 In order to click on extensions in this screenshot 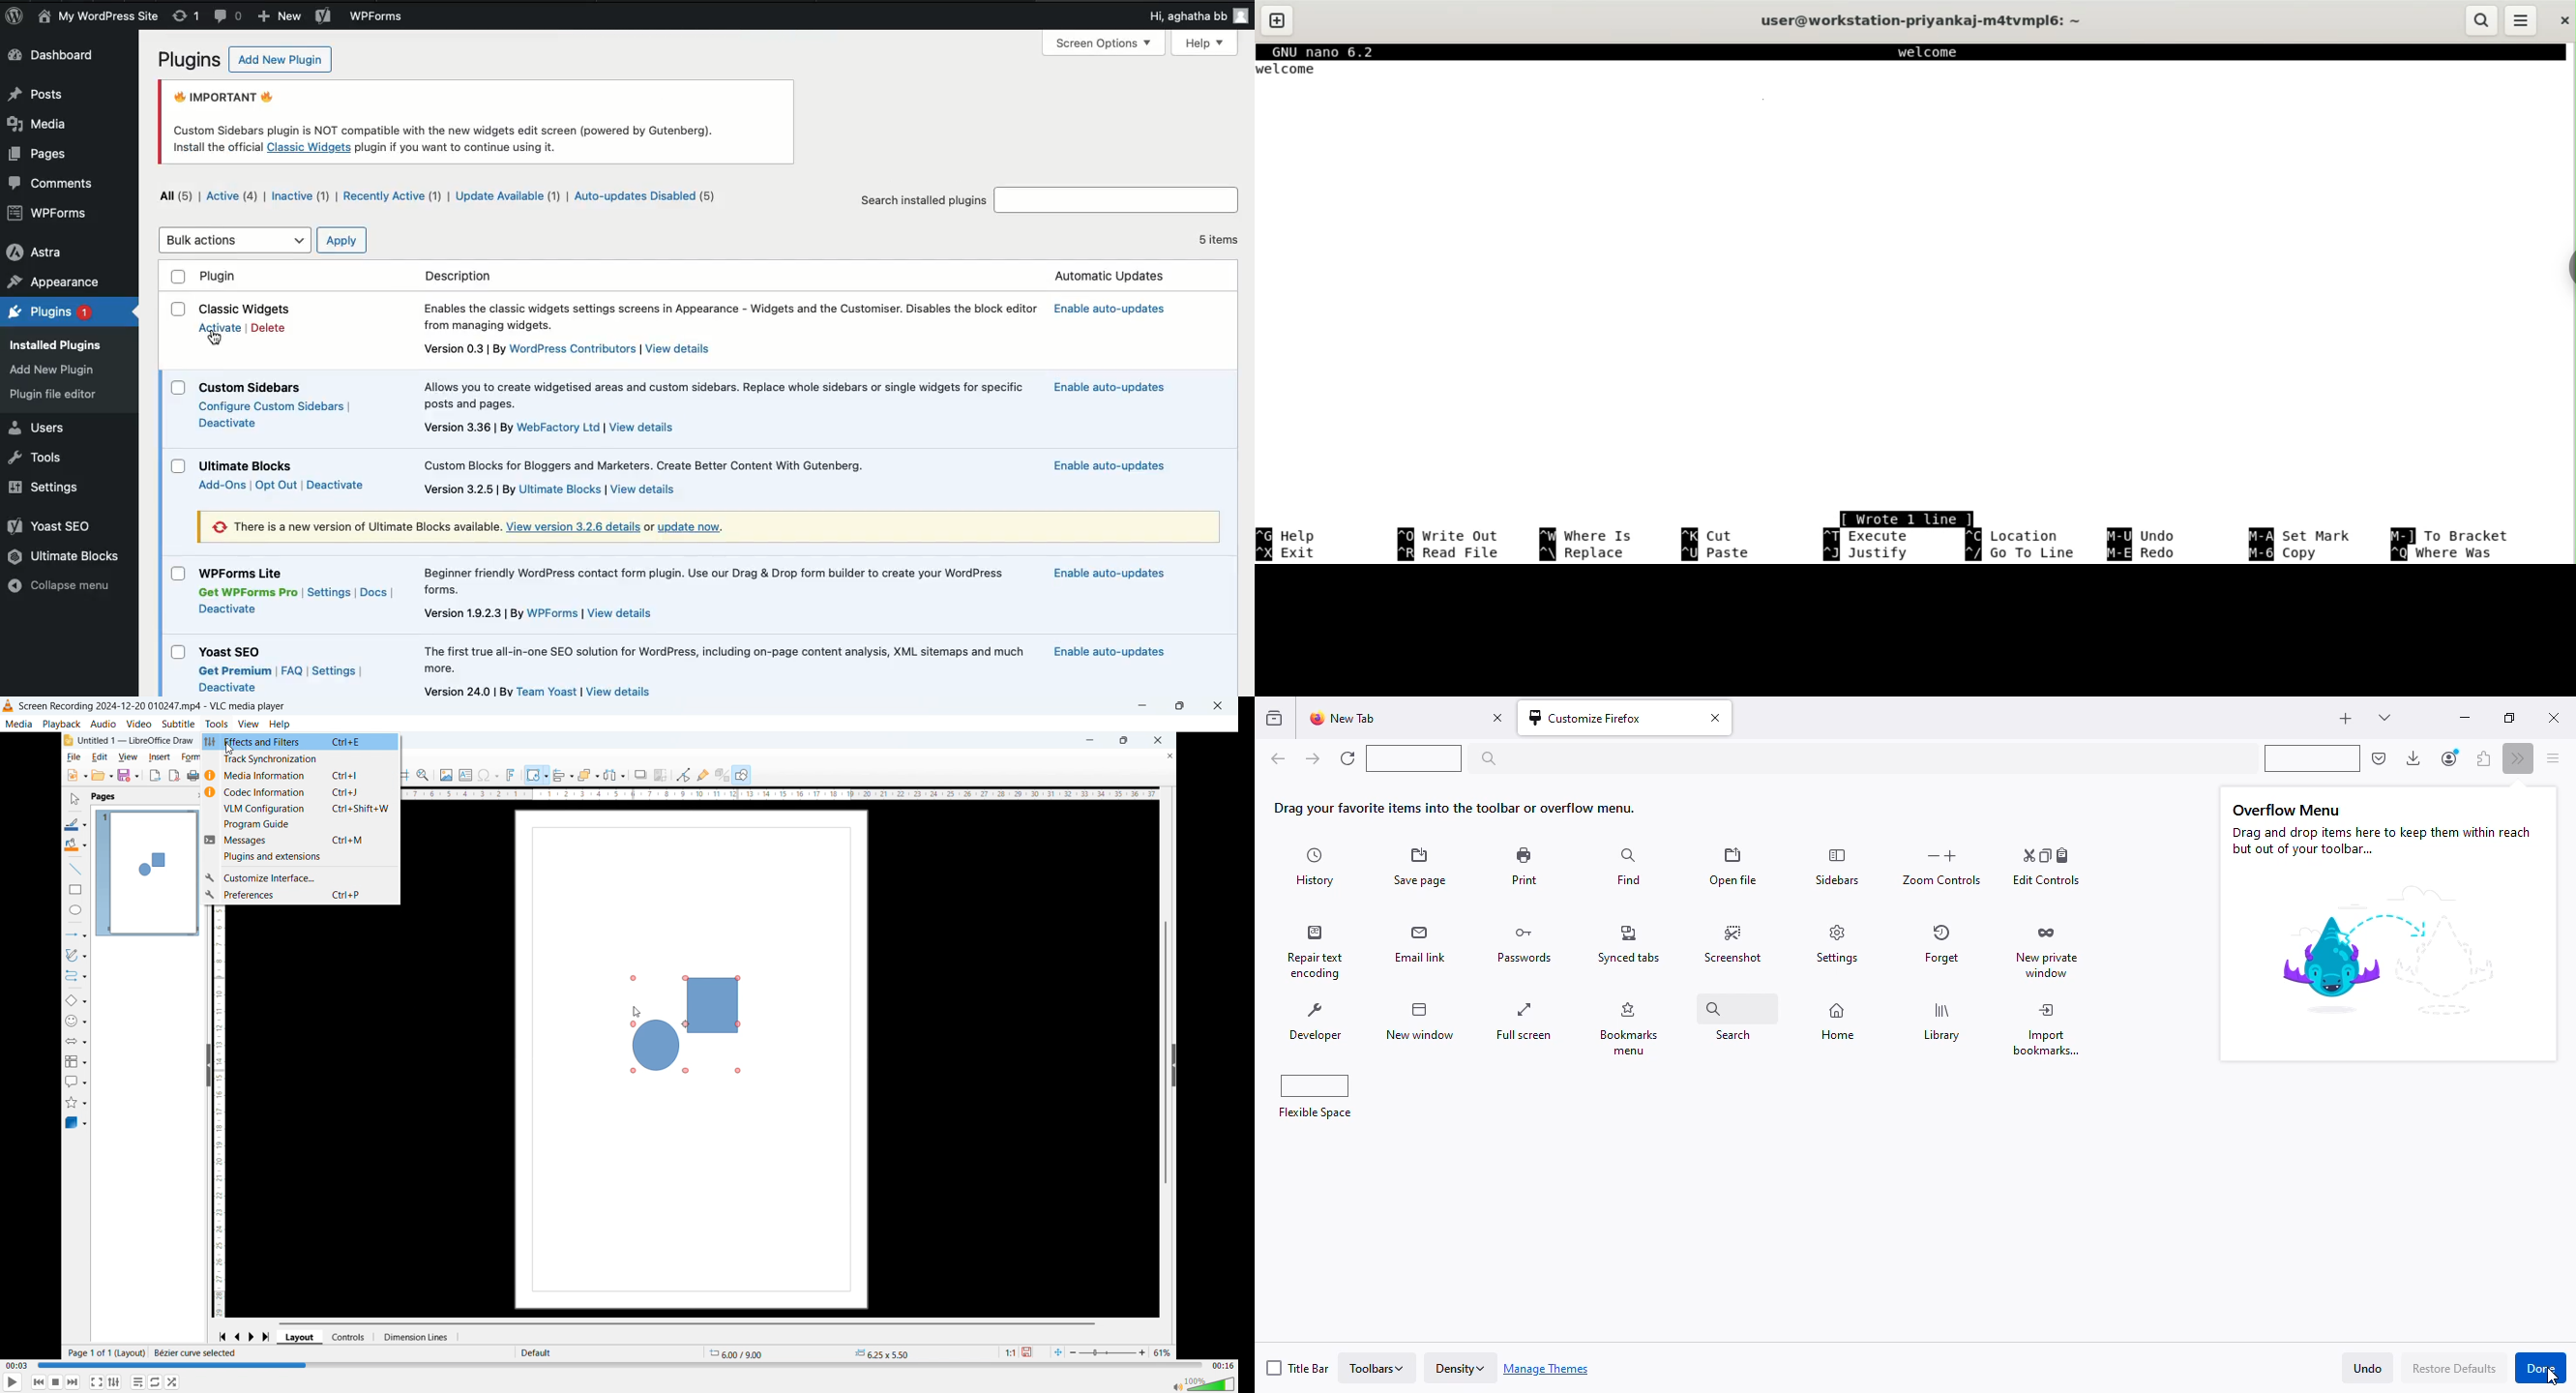, I will do `click(2483, 758)`.